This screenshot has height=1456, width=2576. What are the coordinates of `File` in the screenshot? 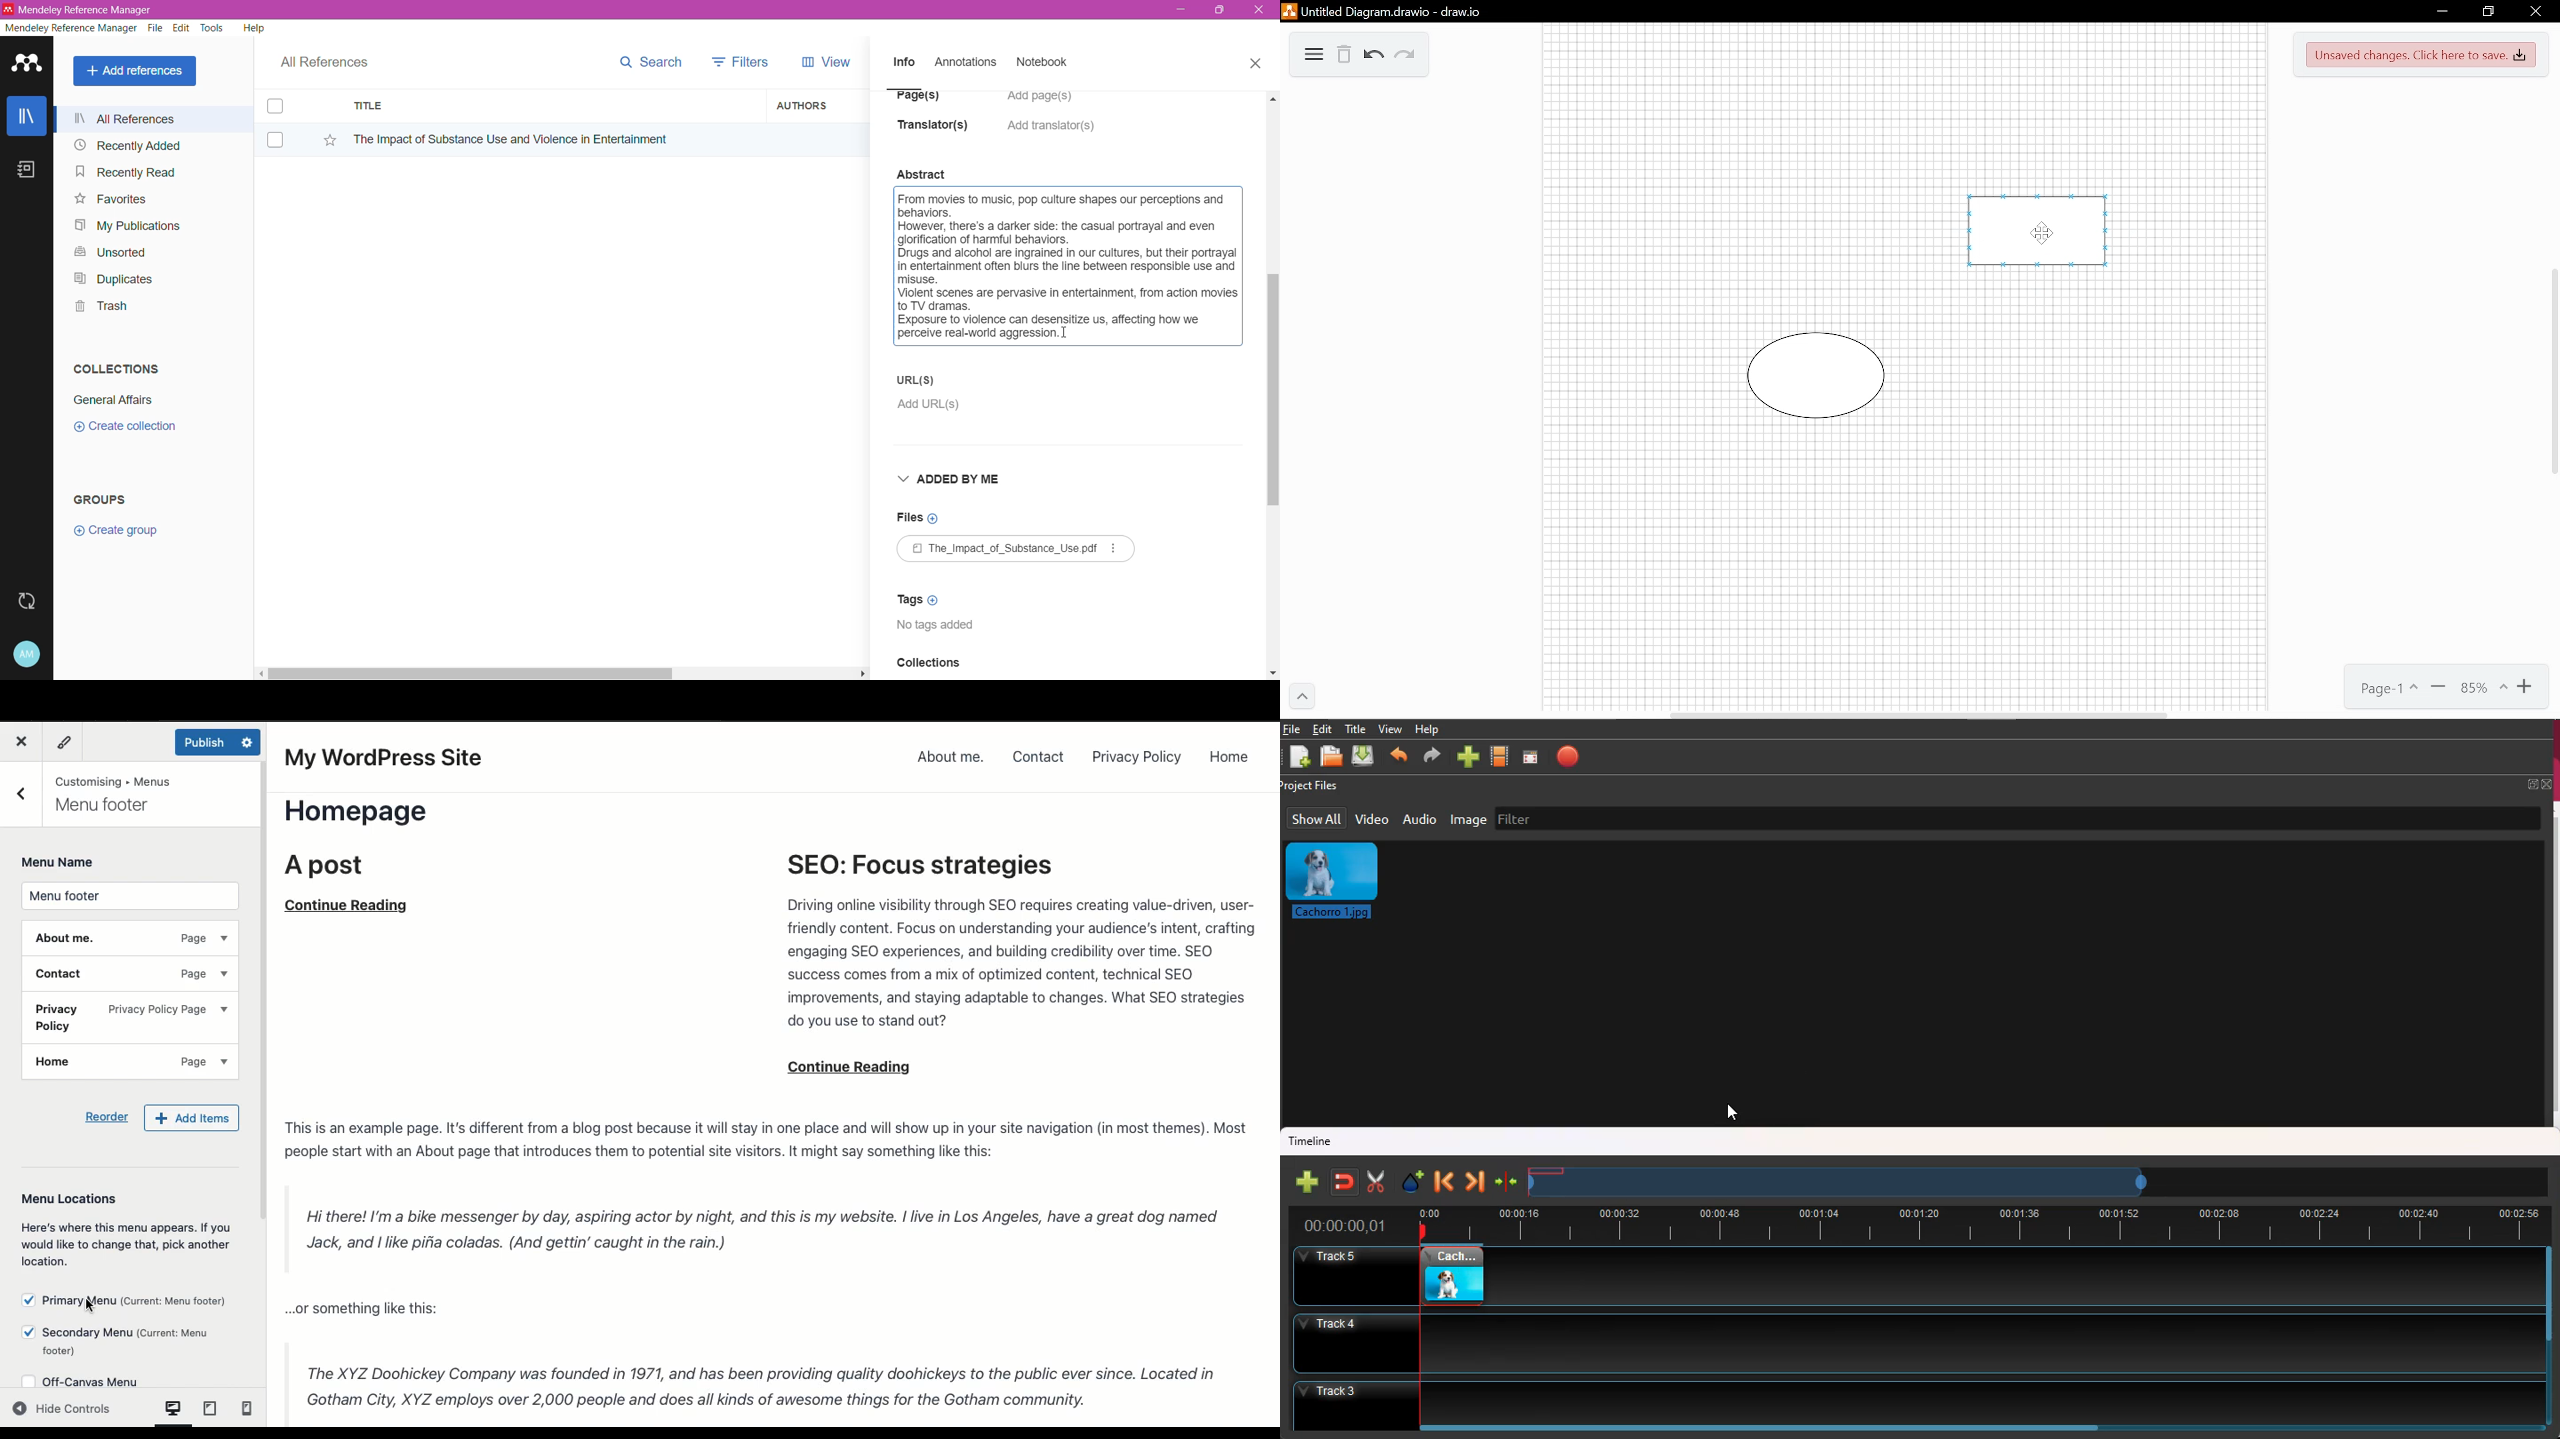 It's located at (155, 29).